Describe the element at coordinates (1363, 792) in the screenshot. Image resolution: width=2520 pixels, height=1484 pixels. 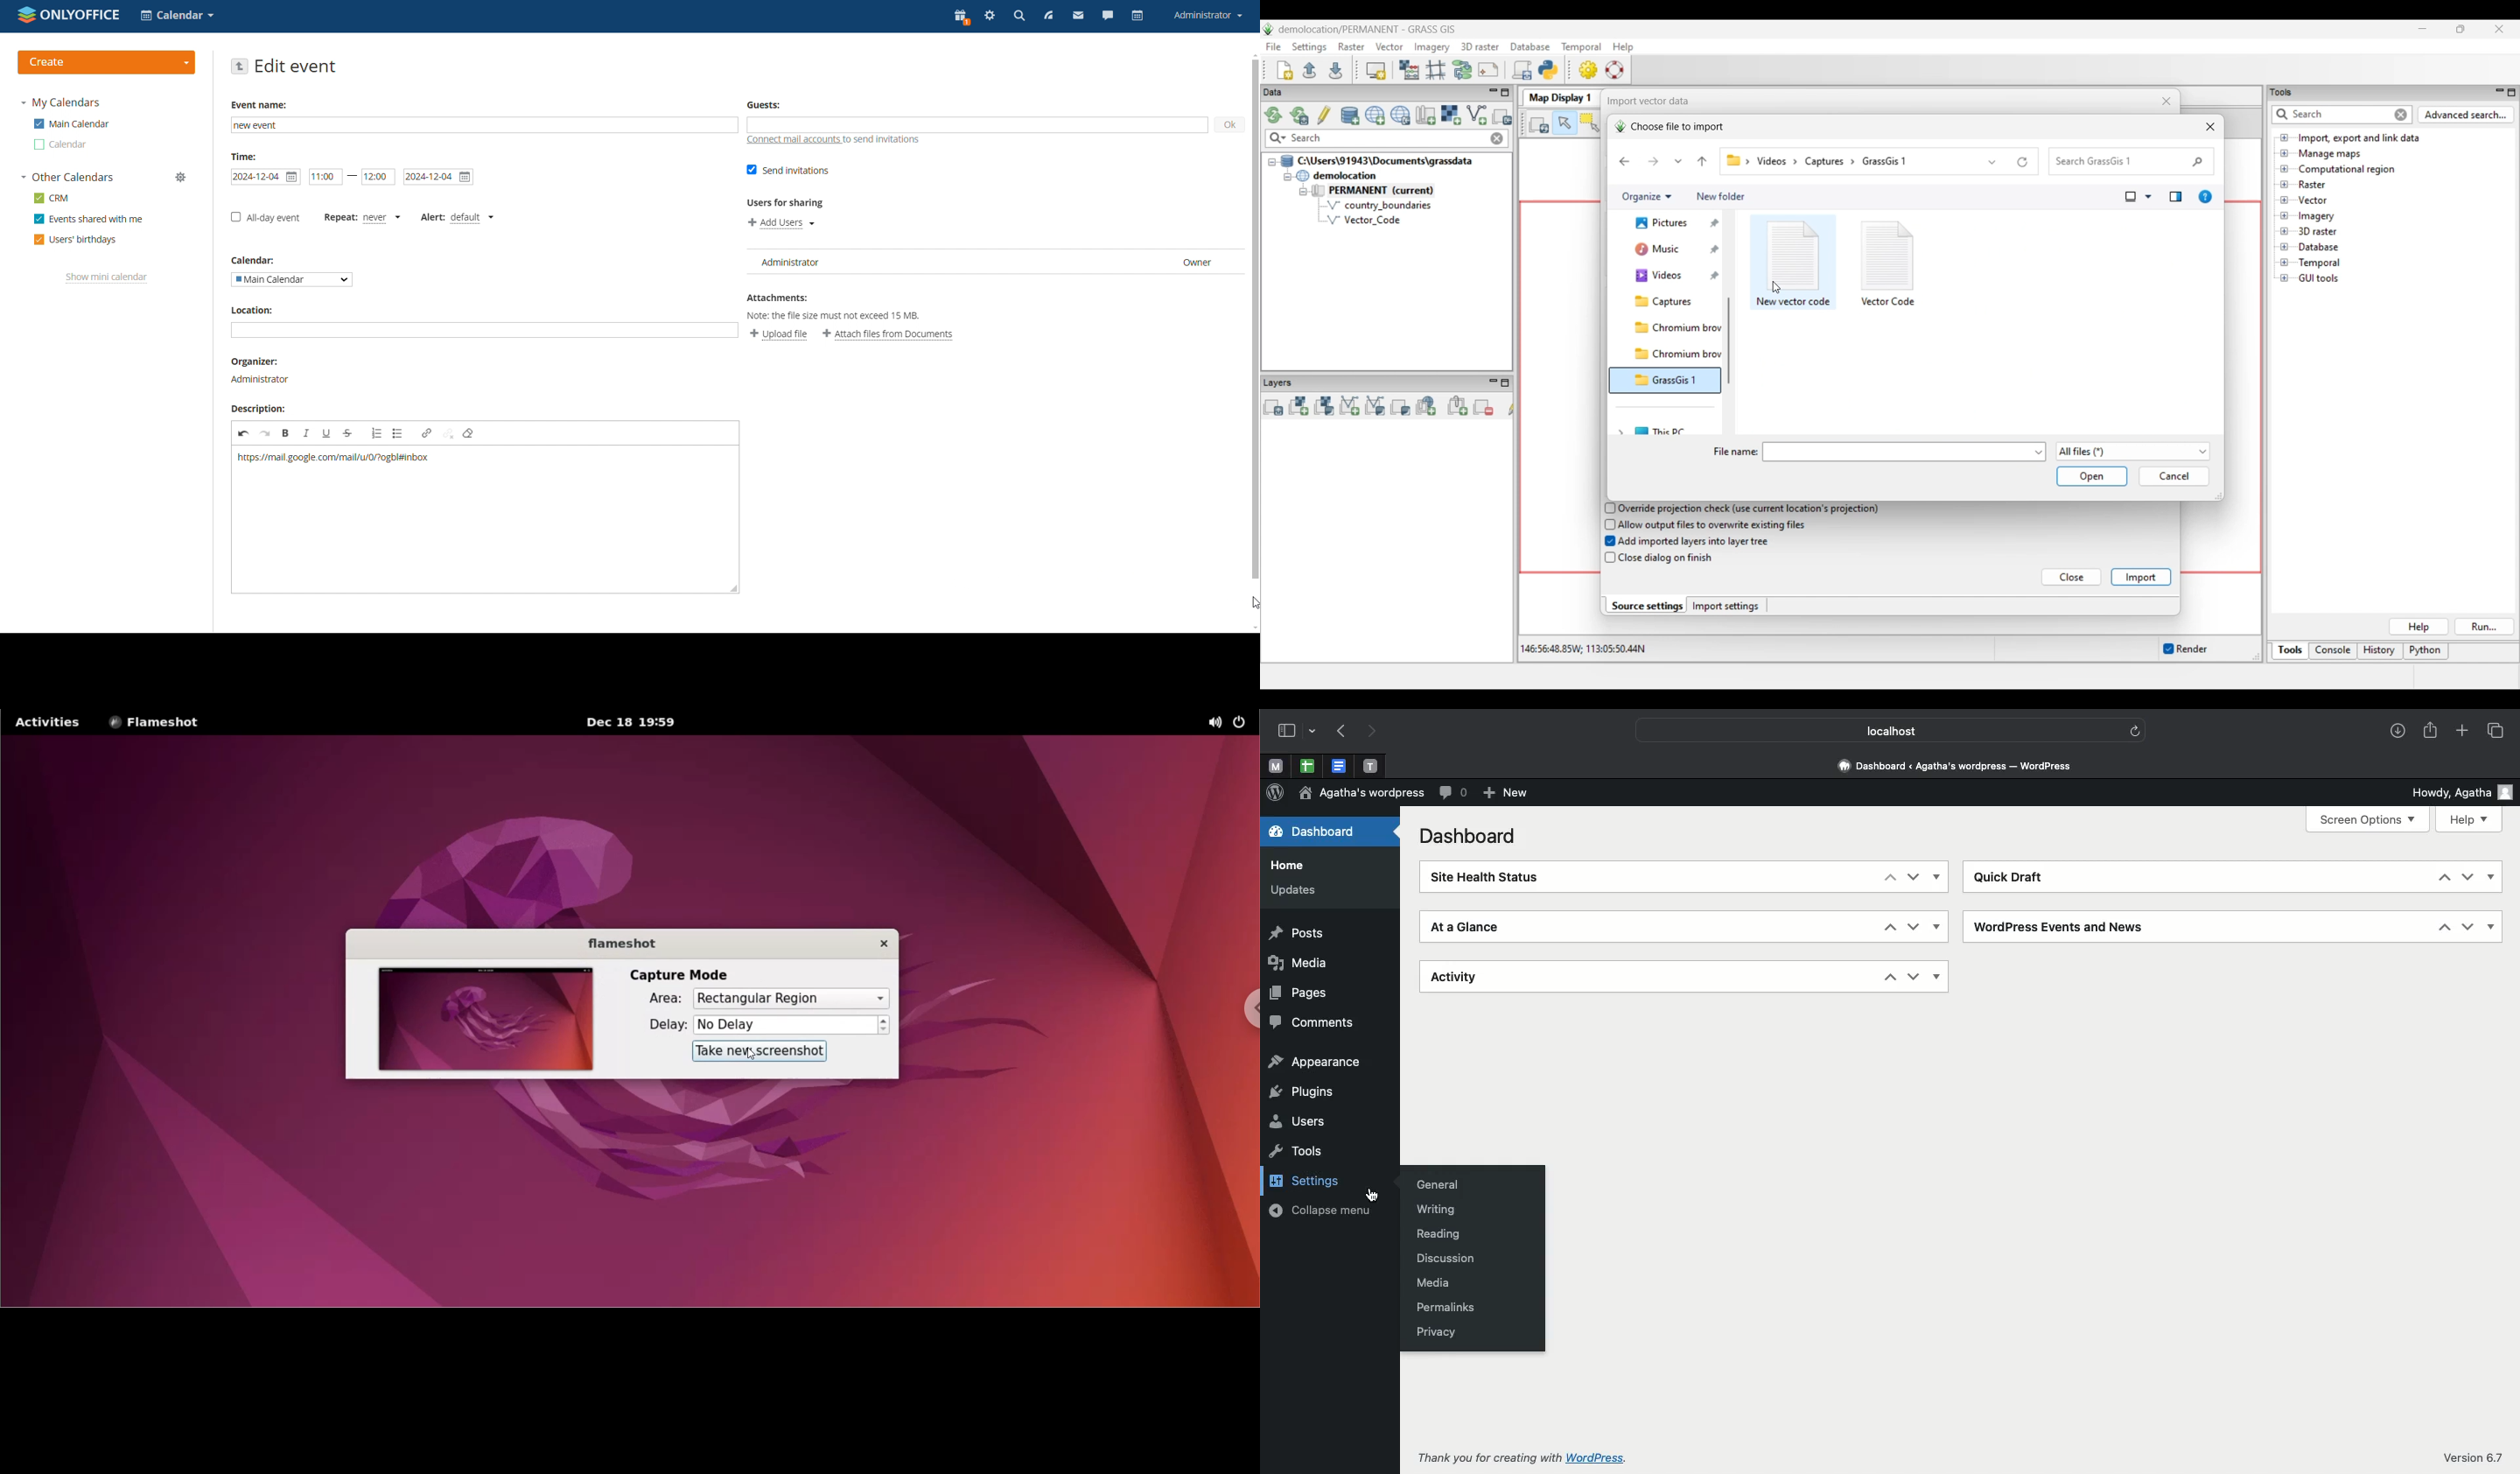
I see `Wordpress name` at that location.